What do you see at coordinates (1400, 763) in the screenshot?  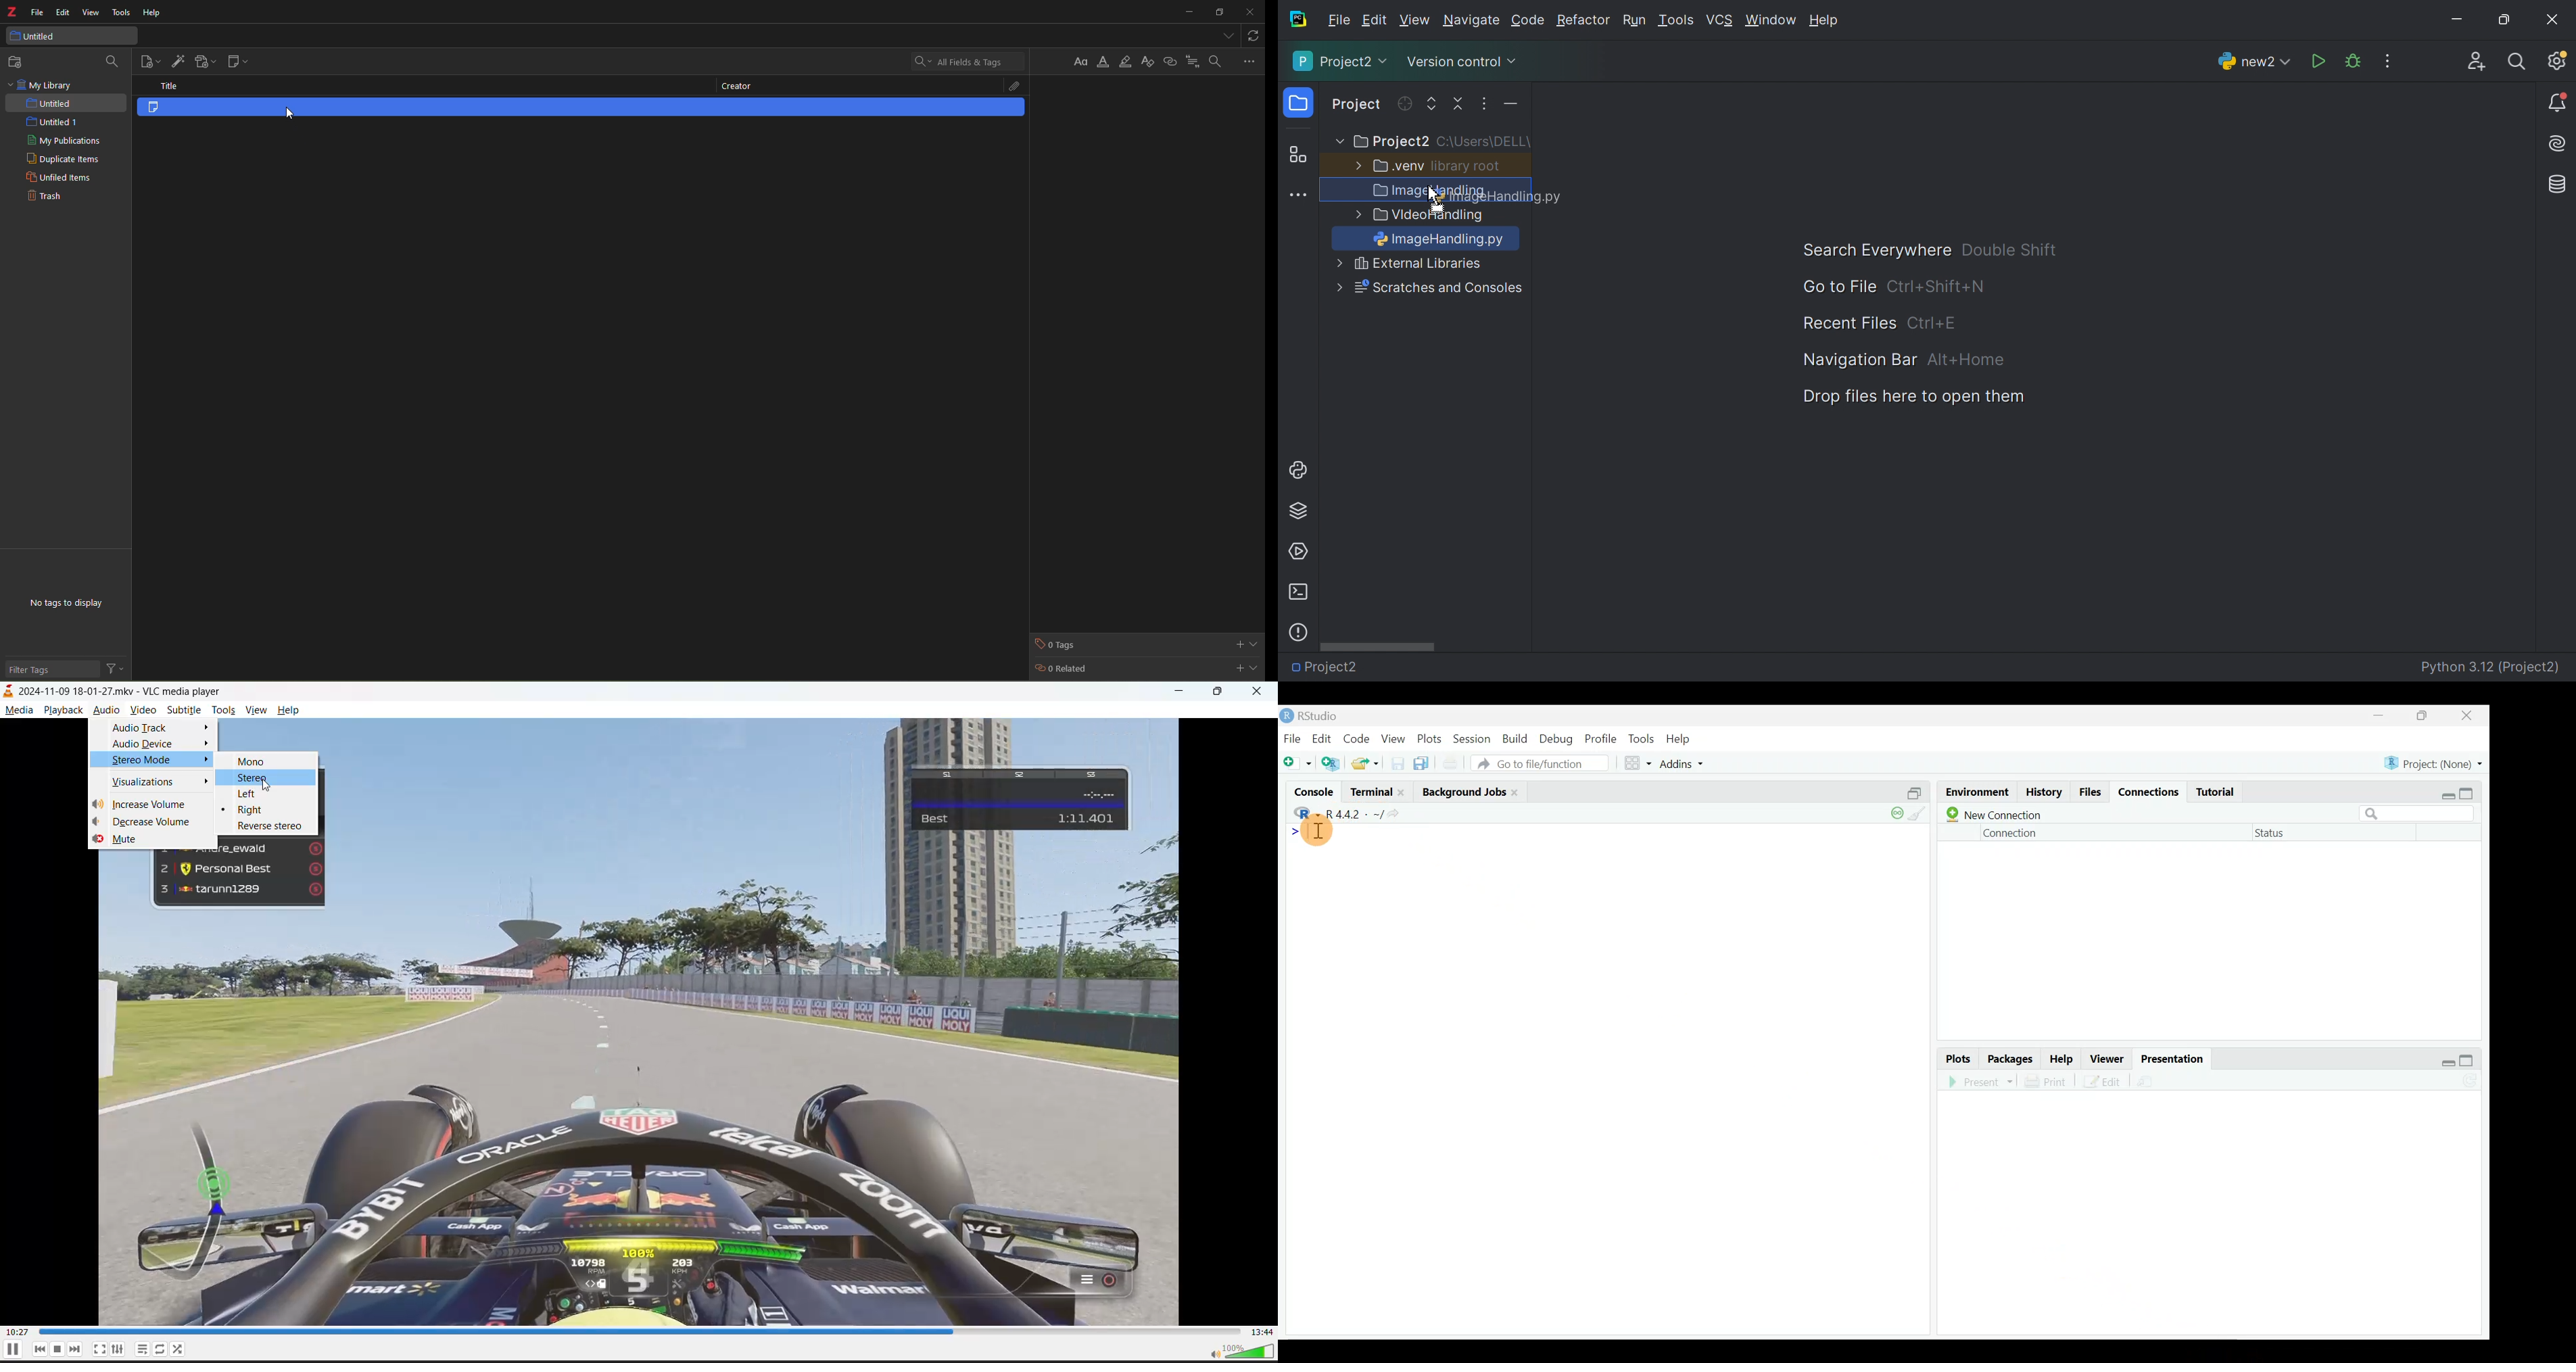 I see `Save current document` at bounding box center [1400, 763].